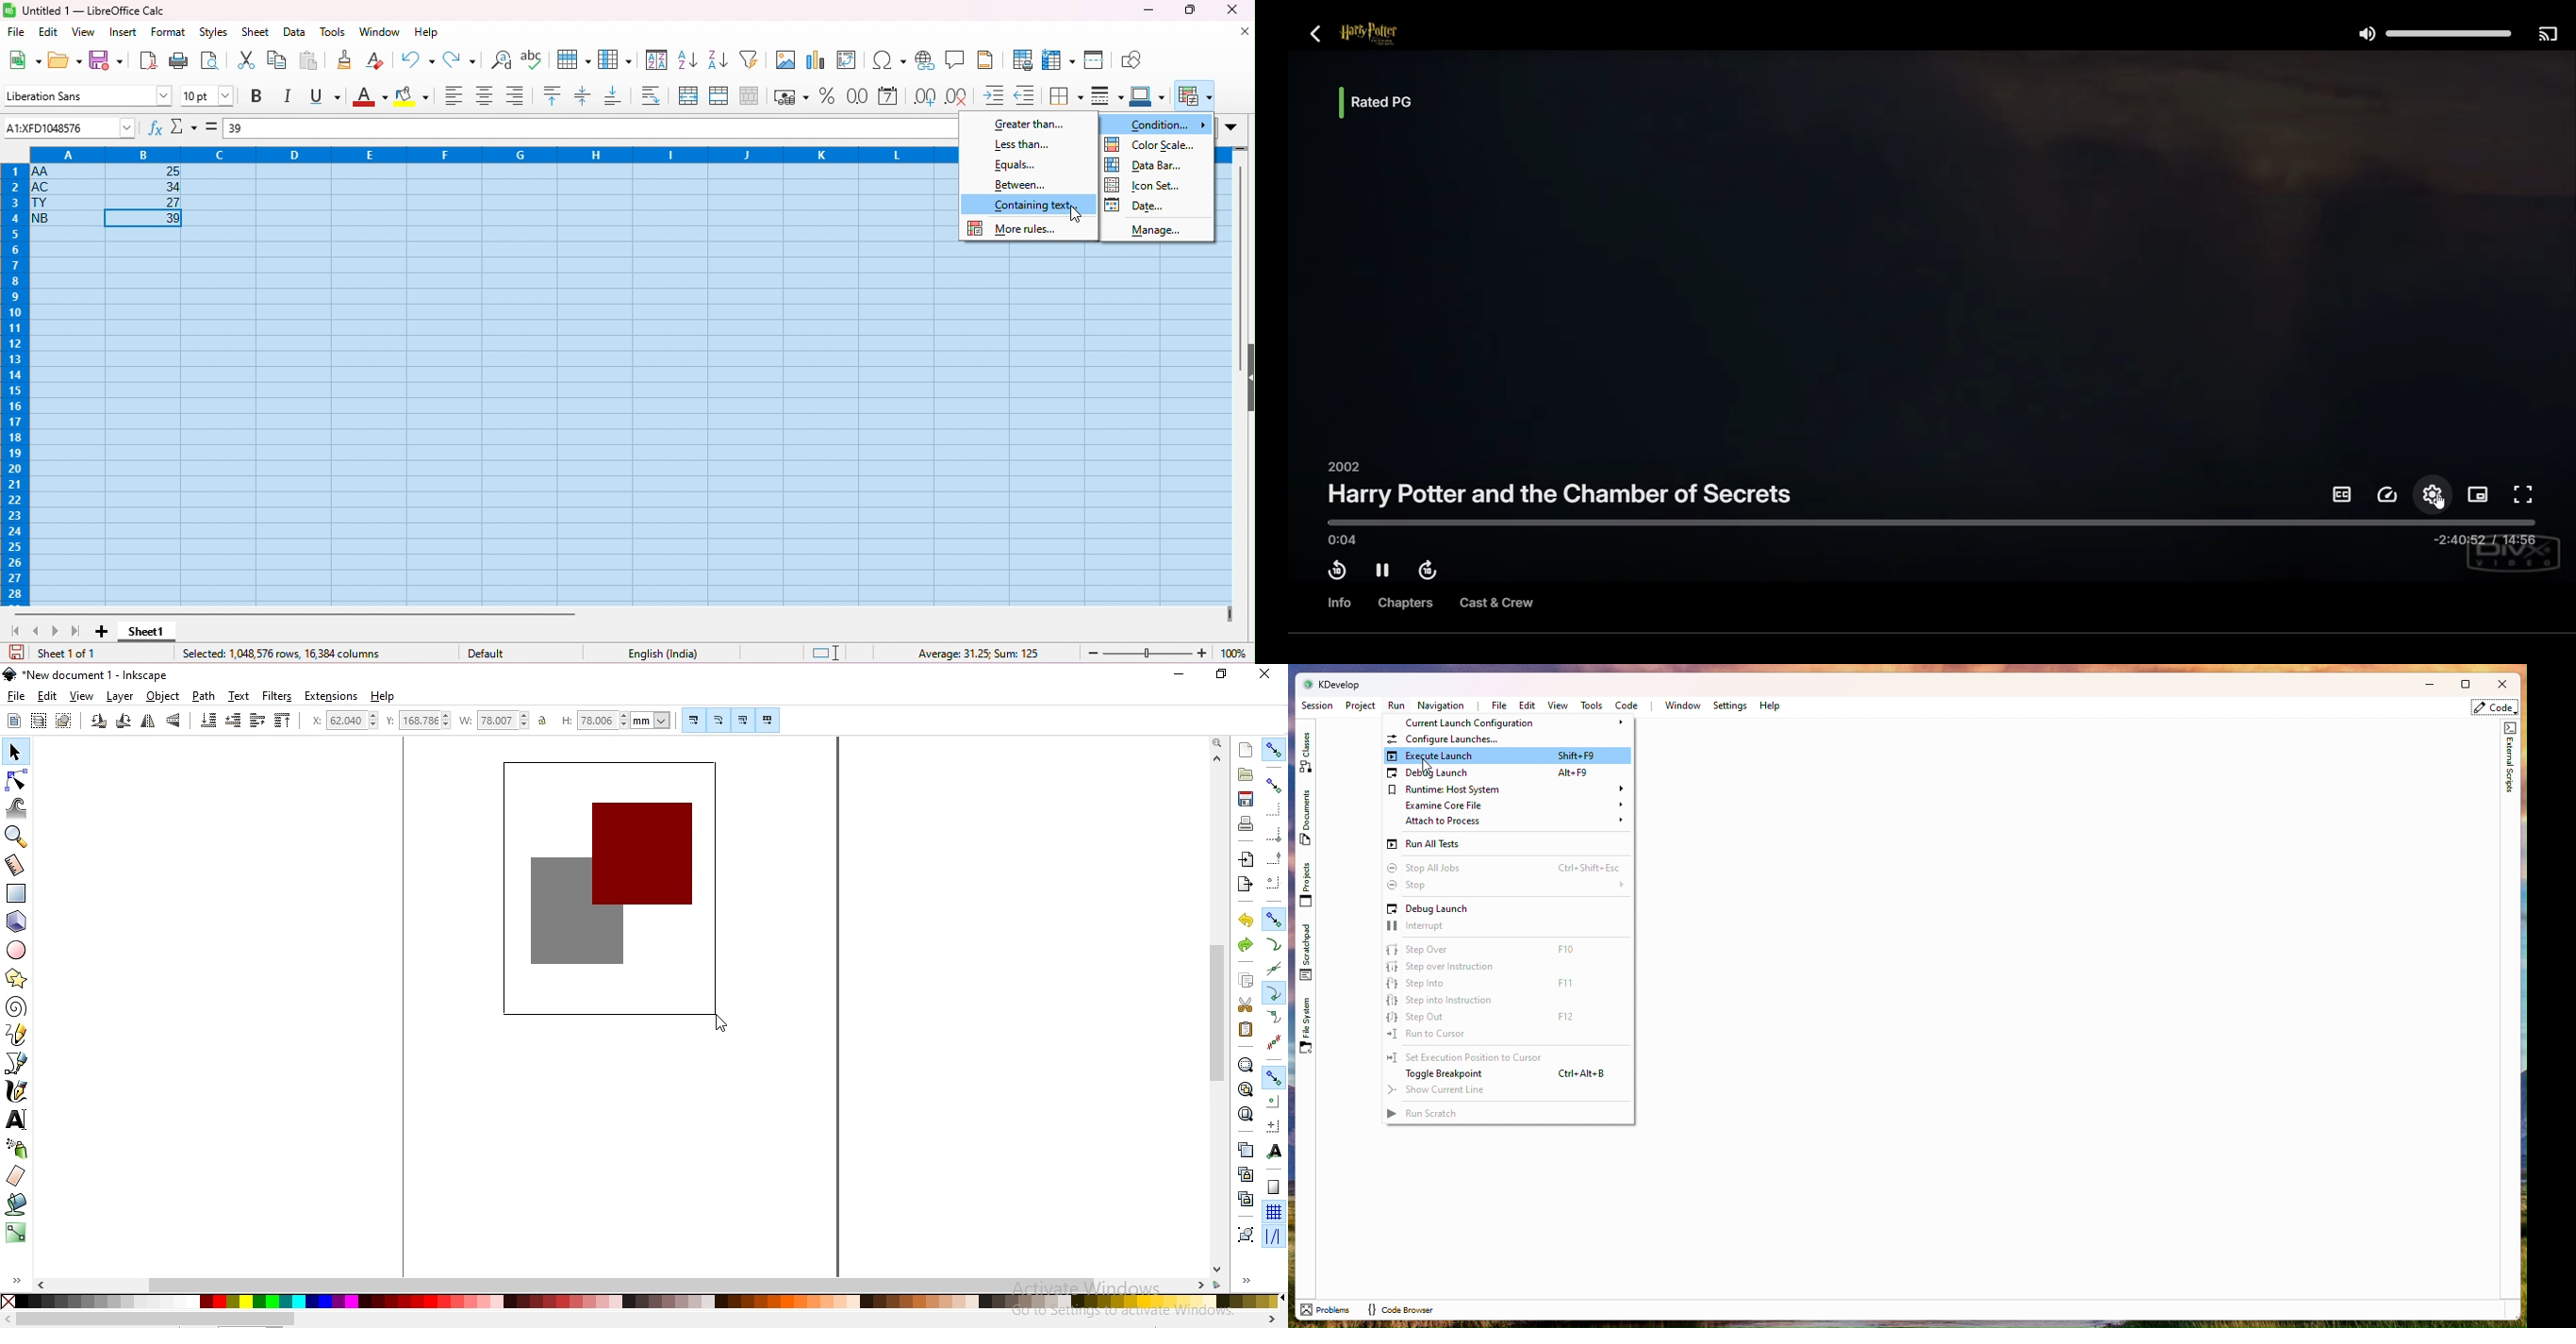  What do you see at coordinates (1272, 970) in the screenshot?
I see `snap to path intersection` at bounding box center [1272, 970].